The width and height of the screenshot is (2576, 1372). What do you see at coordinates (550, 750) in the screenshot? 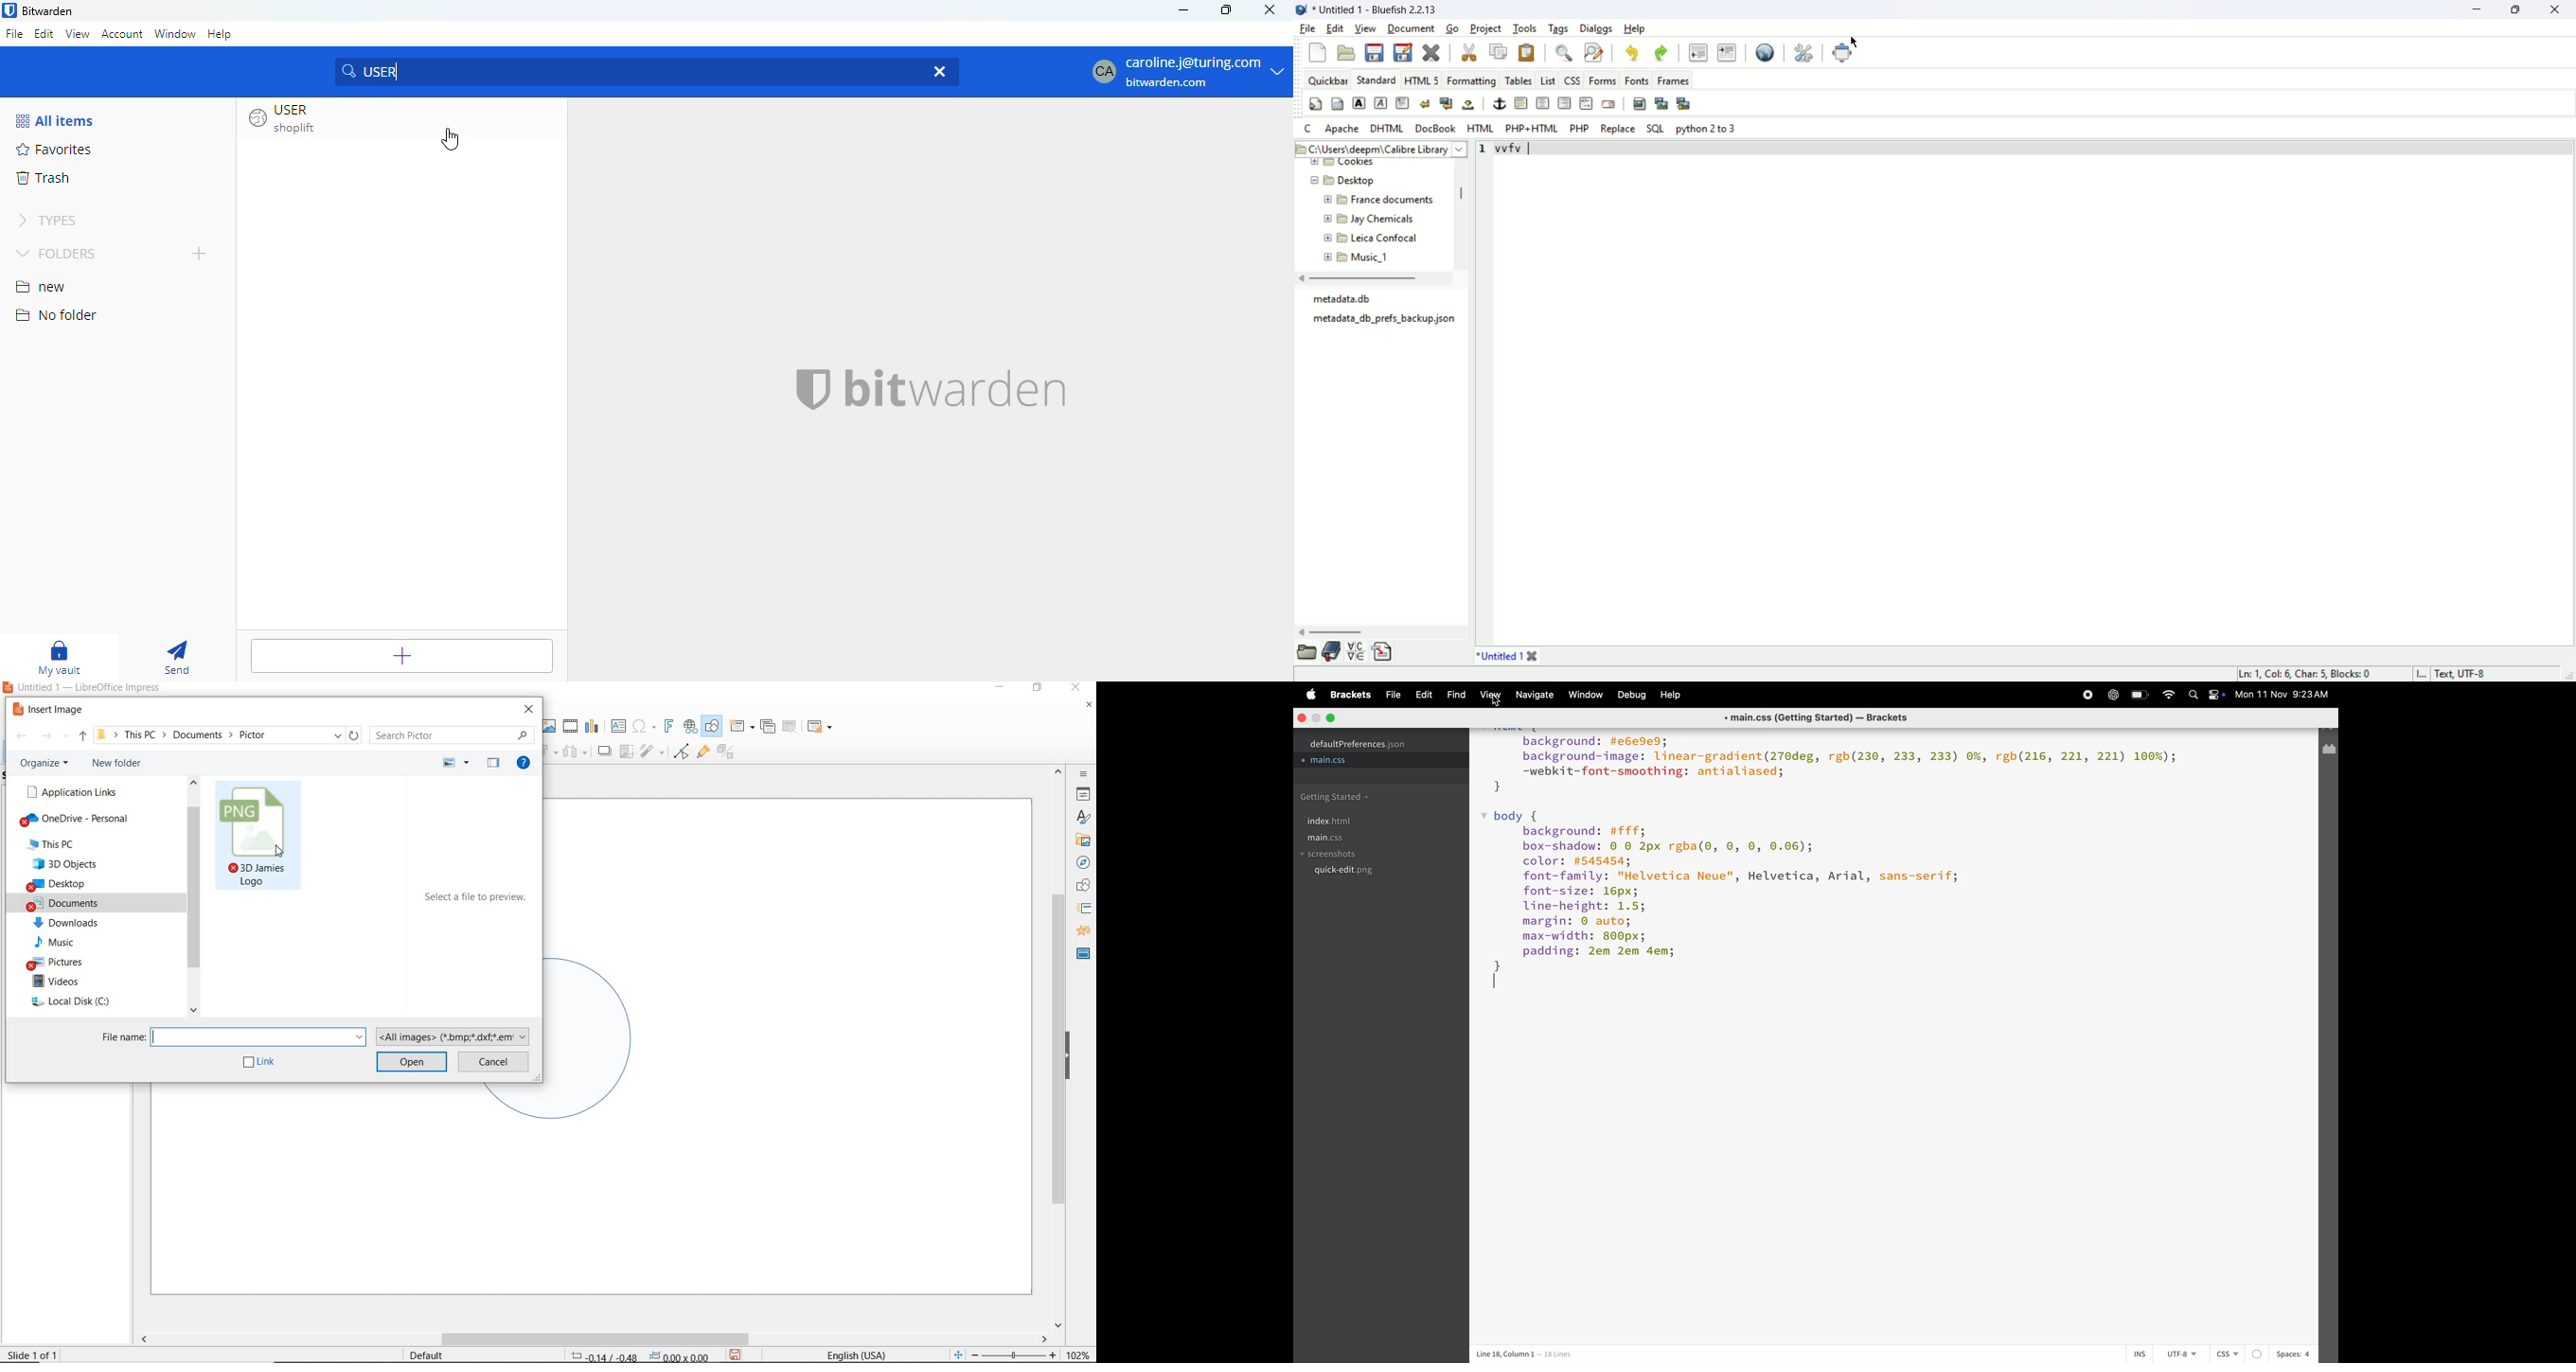
I see `arrange` at bounding box center [550, 750].